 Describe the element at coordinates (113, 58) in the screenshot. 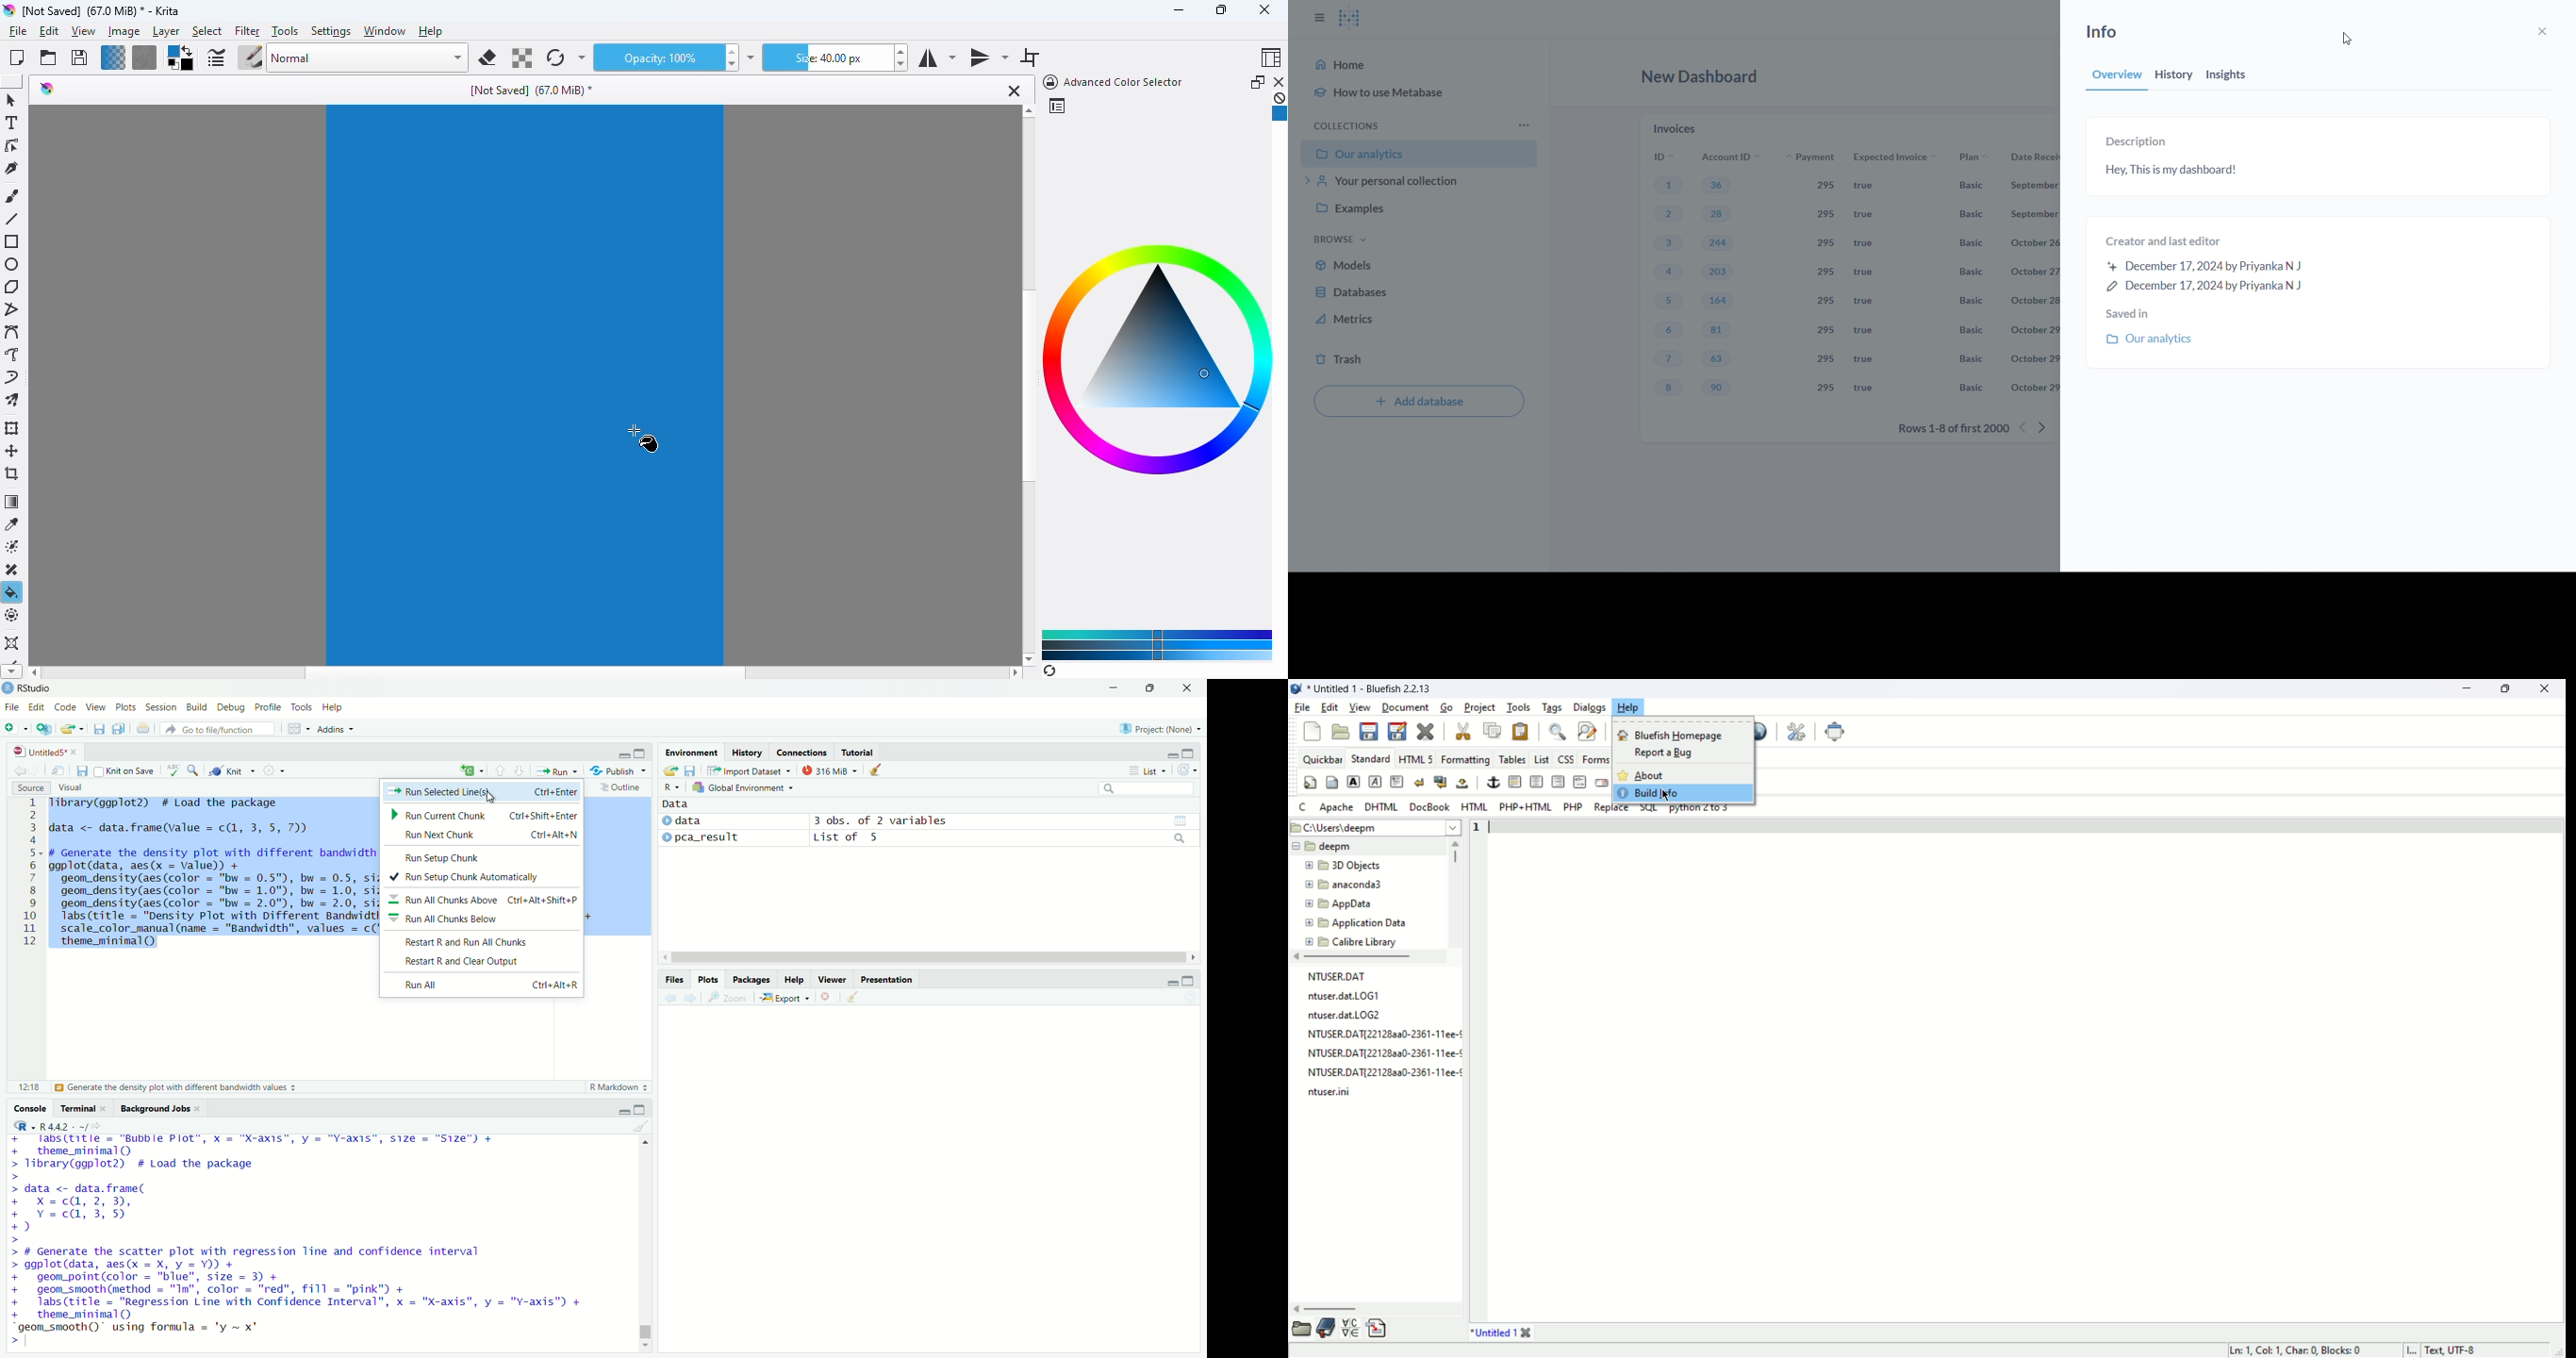

I see `fill gradients` at that location.